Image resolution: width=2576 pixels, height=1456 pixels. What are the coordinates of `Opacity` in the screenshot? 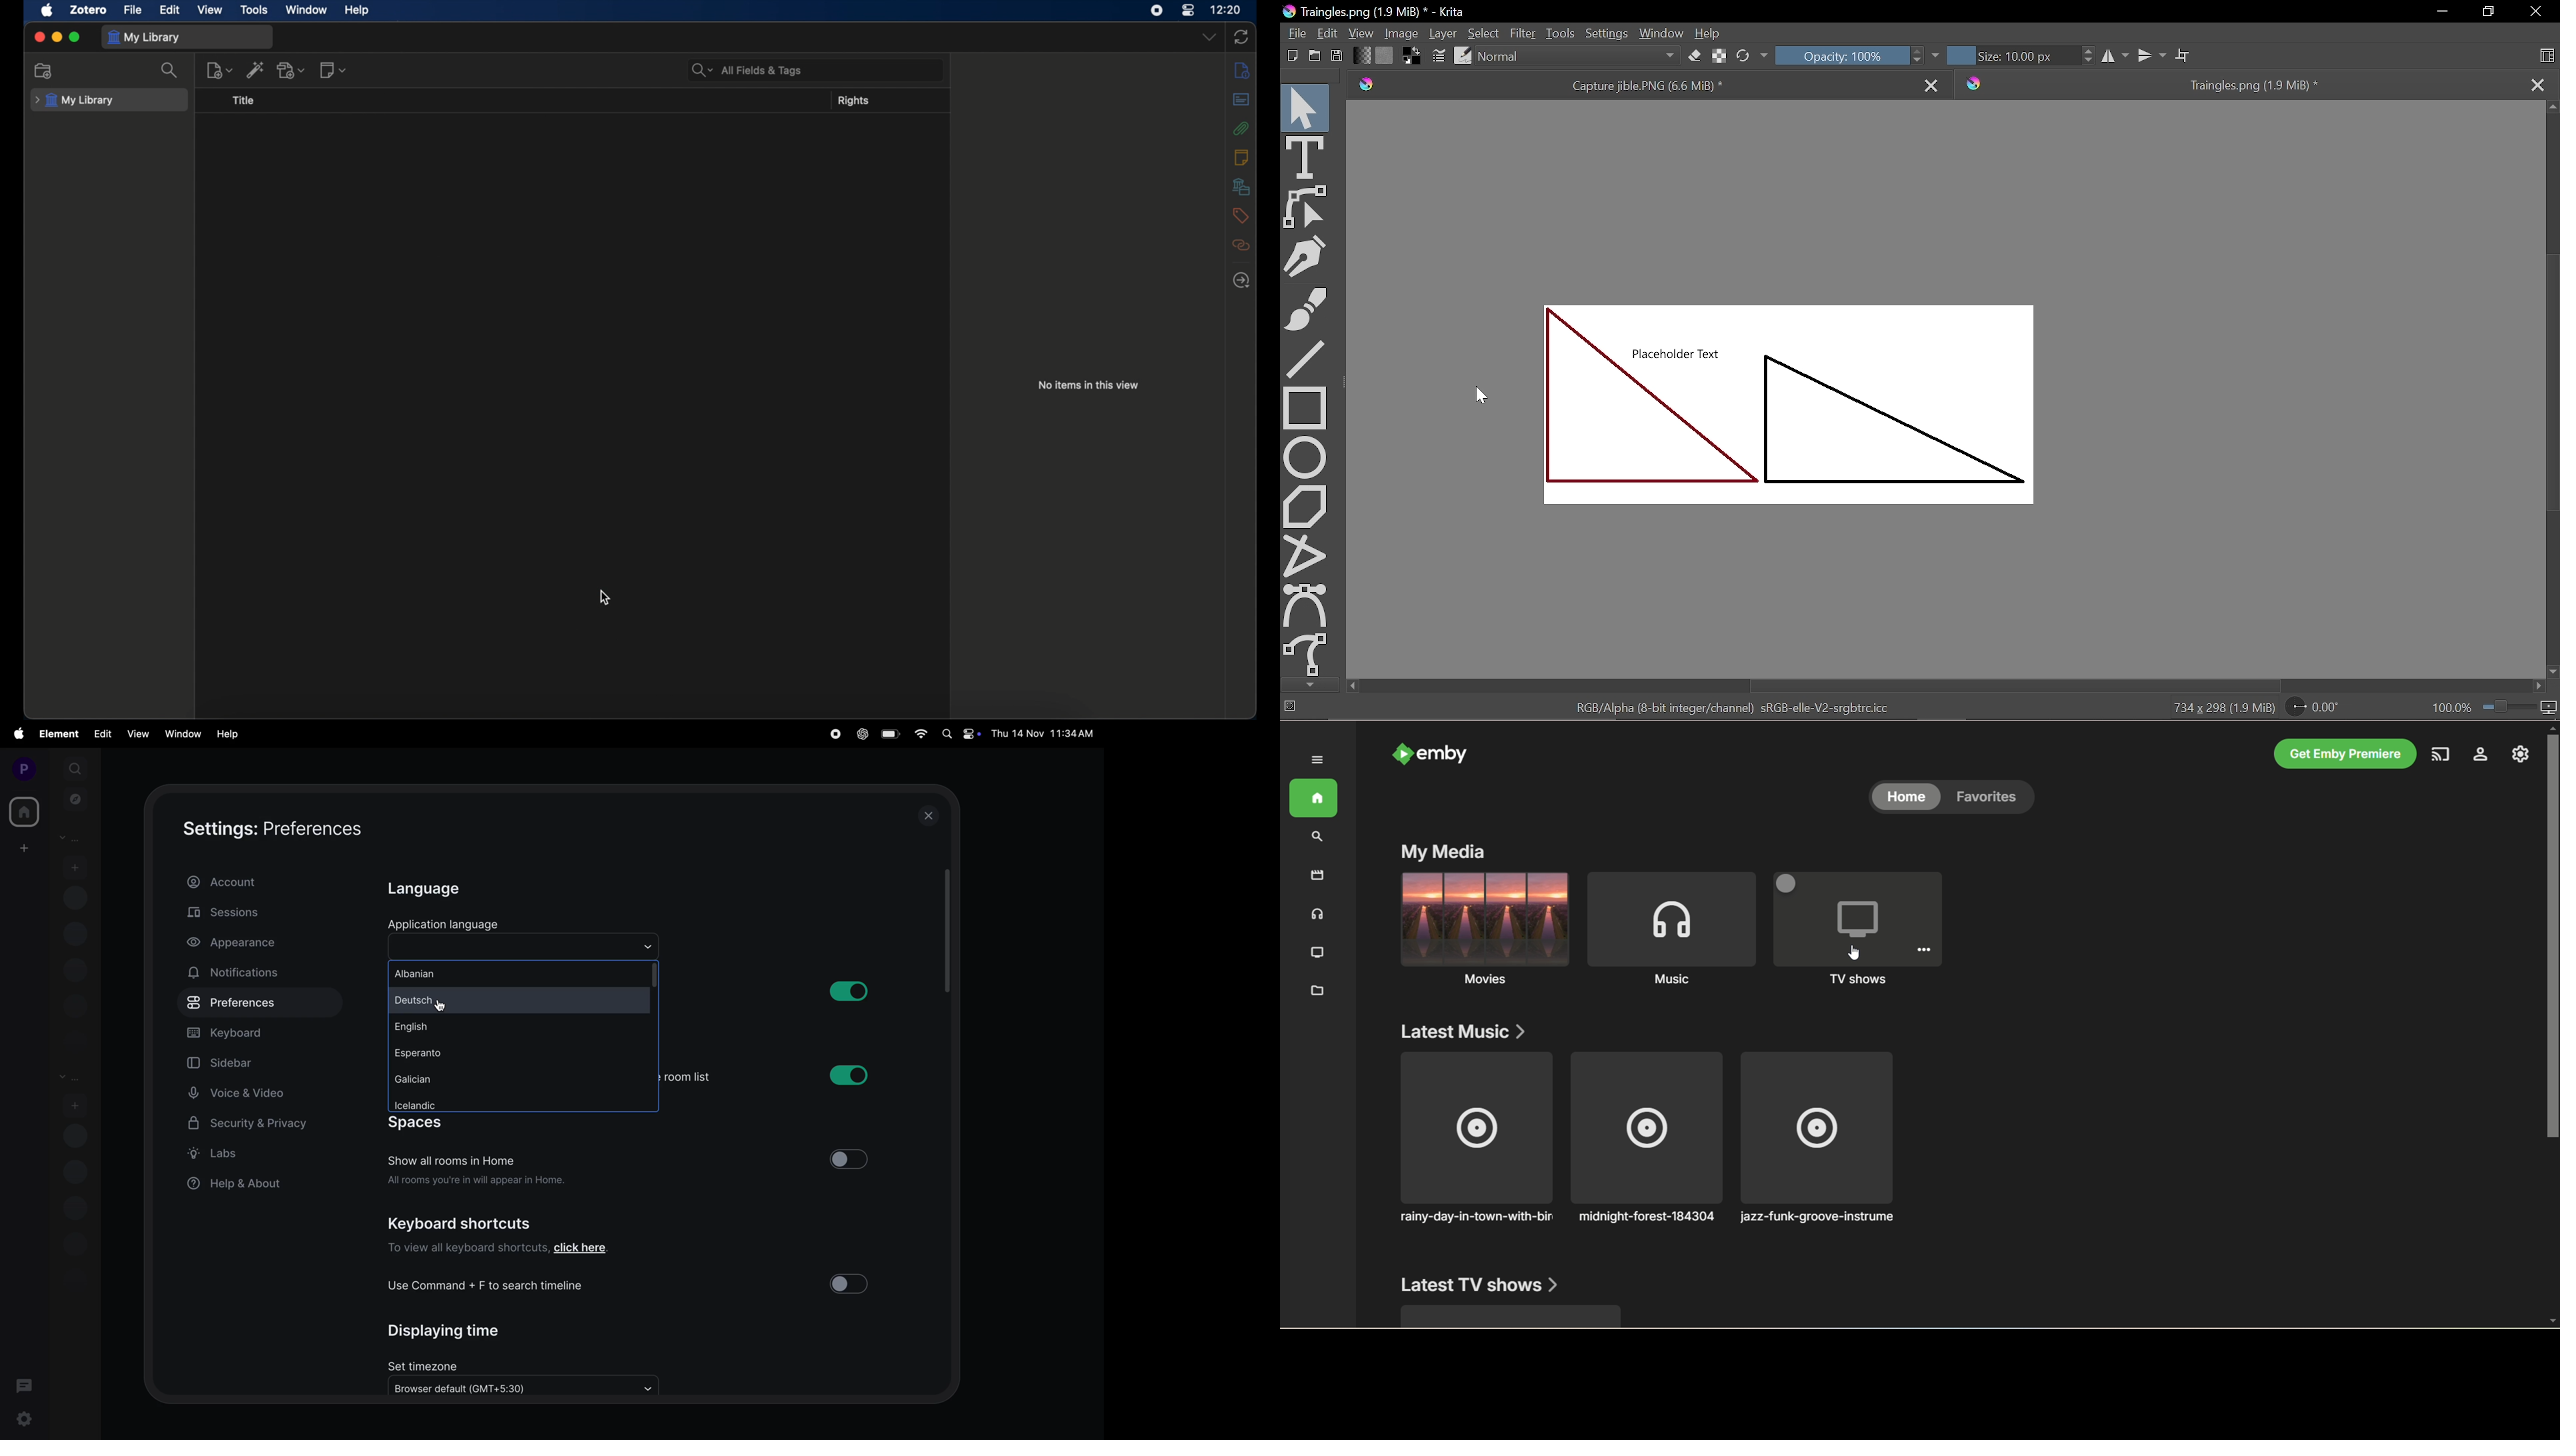 It's located at (1841, 55).